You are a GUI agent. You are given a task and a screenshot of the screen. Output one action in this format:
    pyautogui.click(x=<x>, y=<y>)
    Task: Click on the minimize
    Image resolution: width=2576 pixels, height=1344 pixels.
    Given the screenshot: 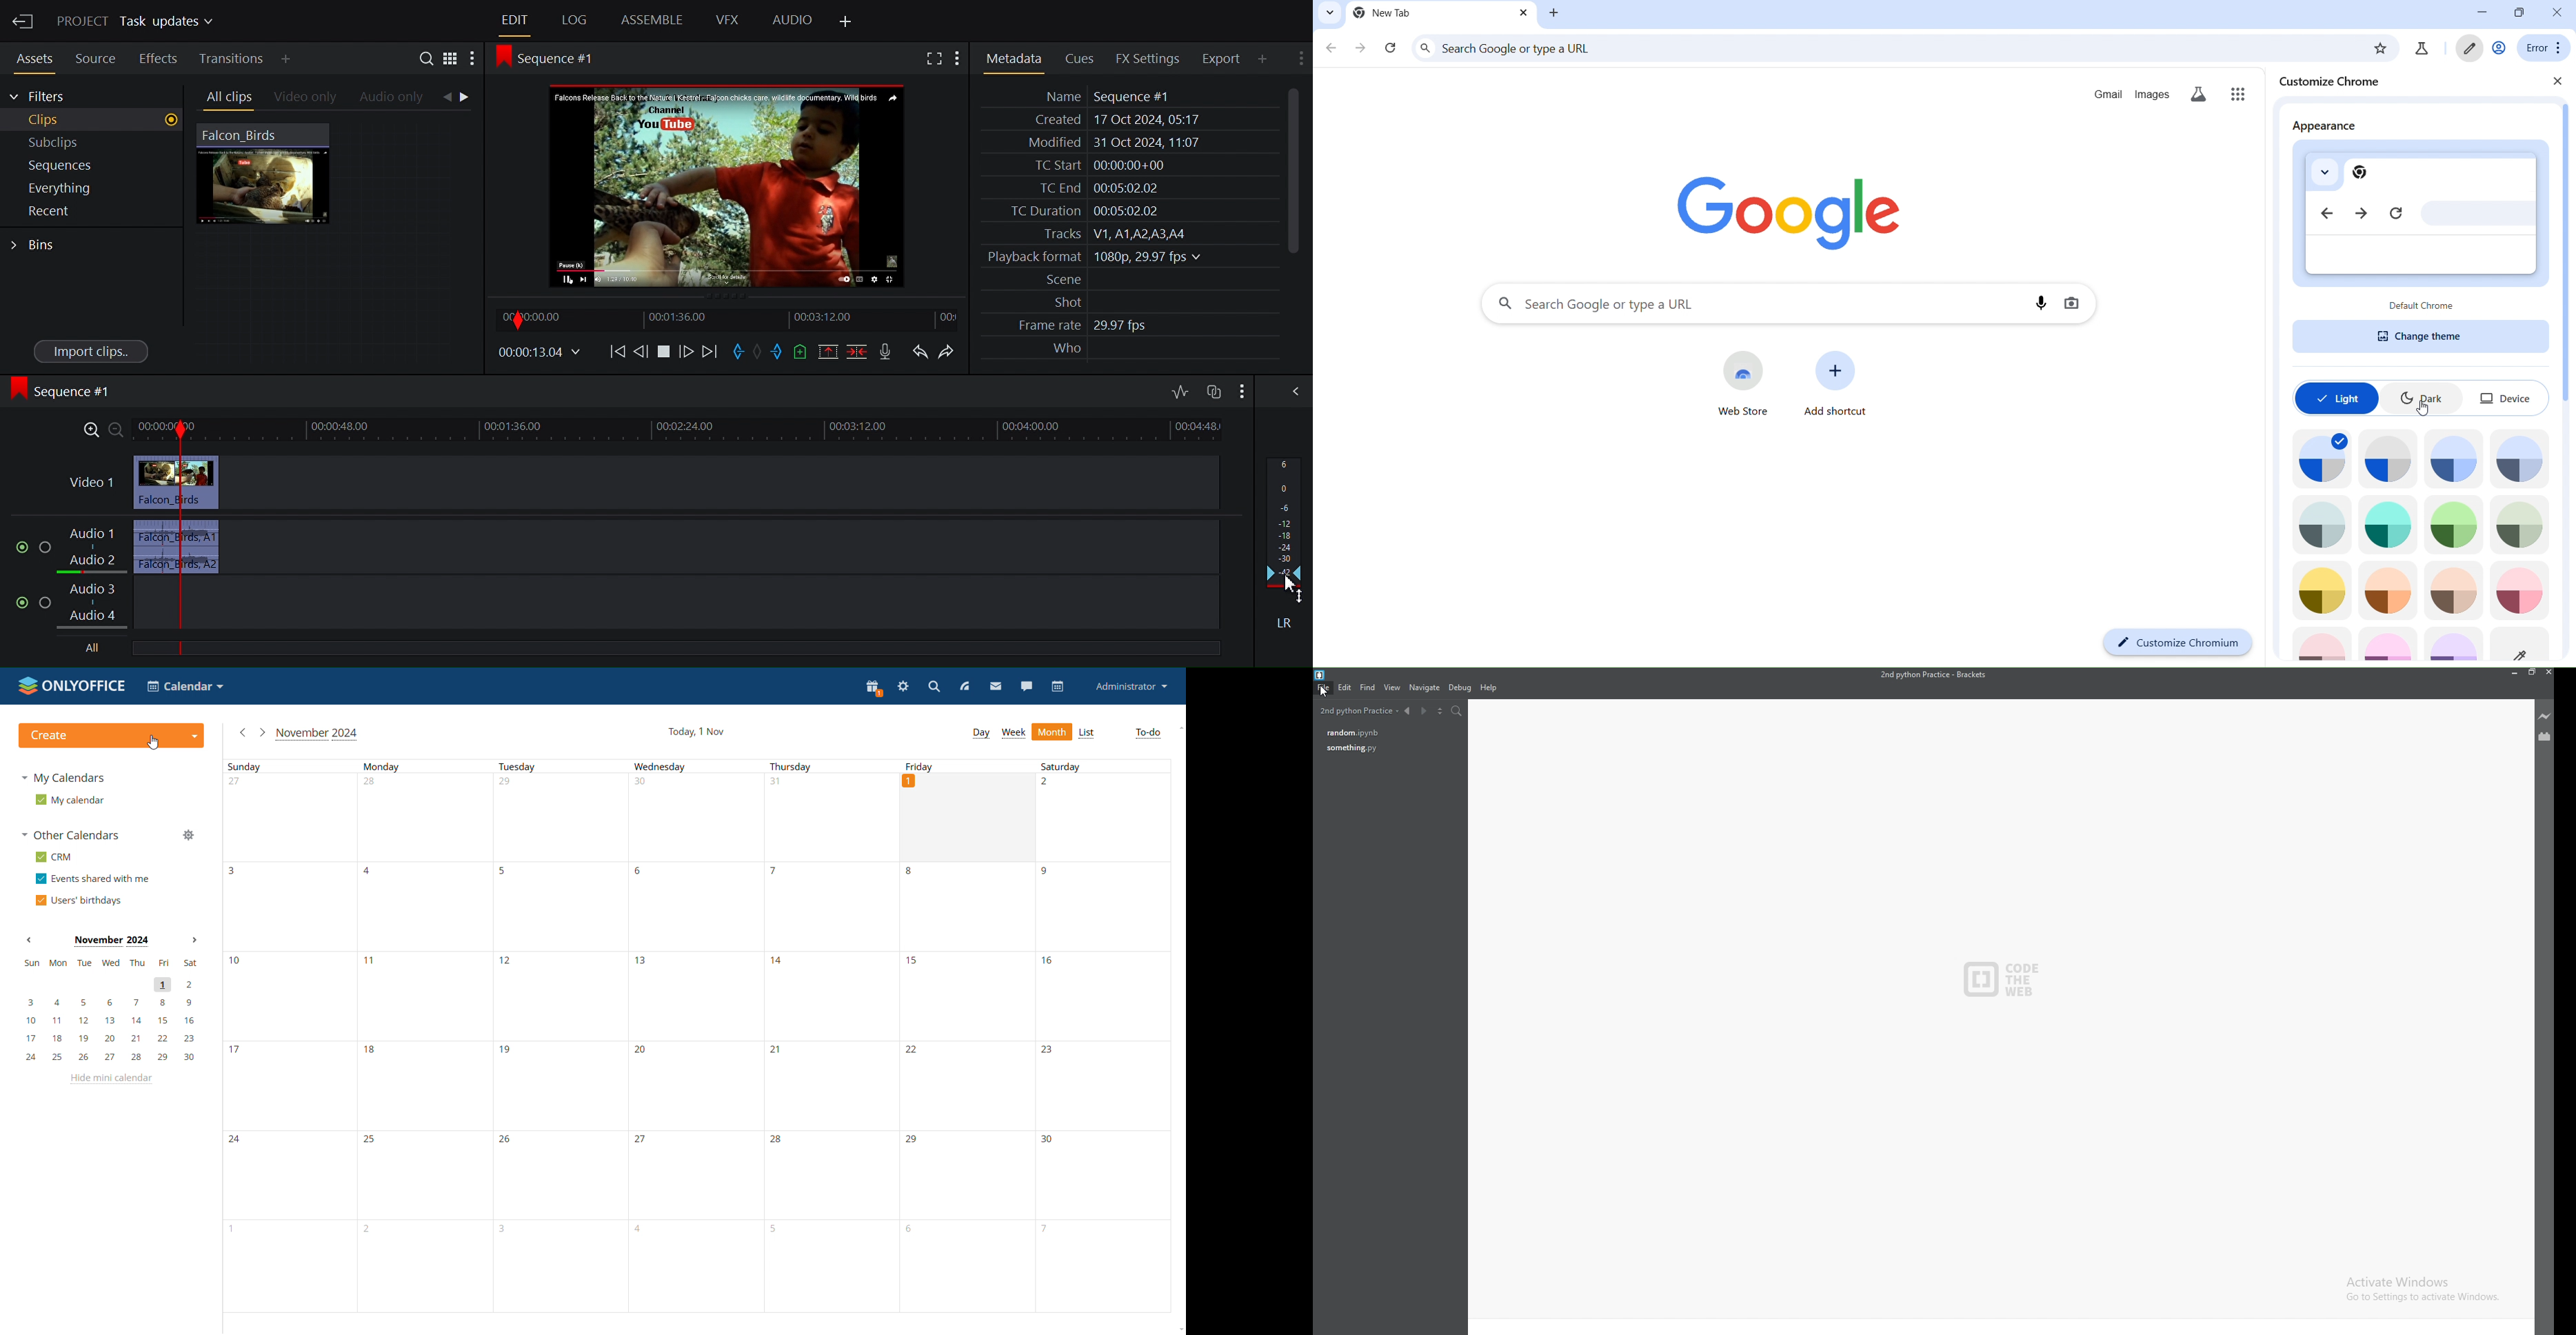 What is the action you would take?
    pyautogui.click(x=2516, y=672)
    